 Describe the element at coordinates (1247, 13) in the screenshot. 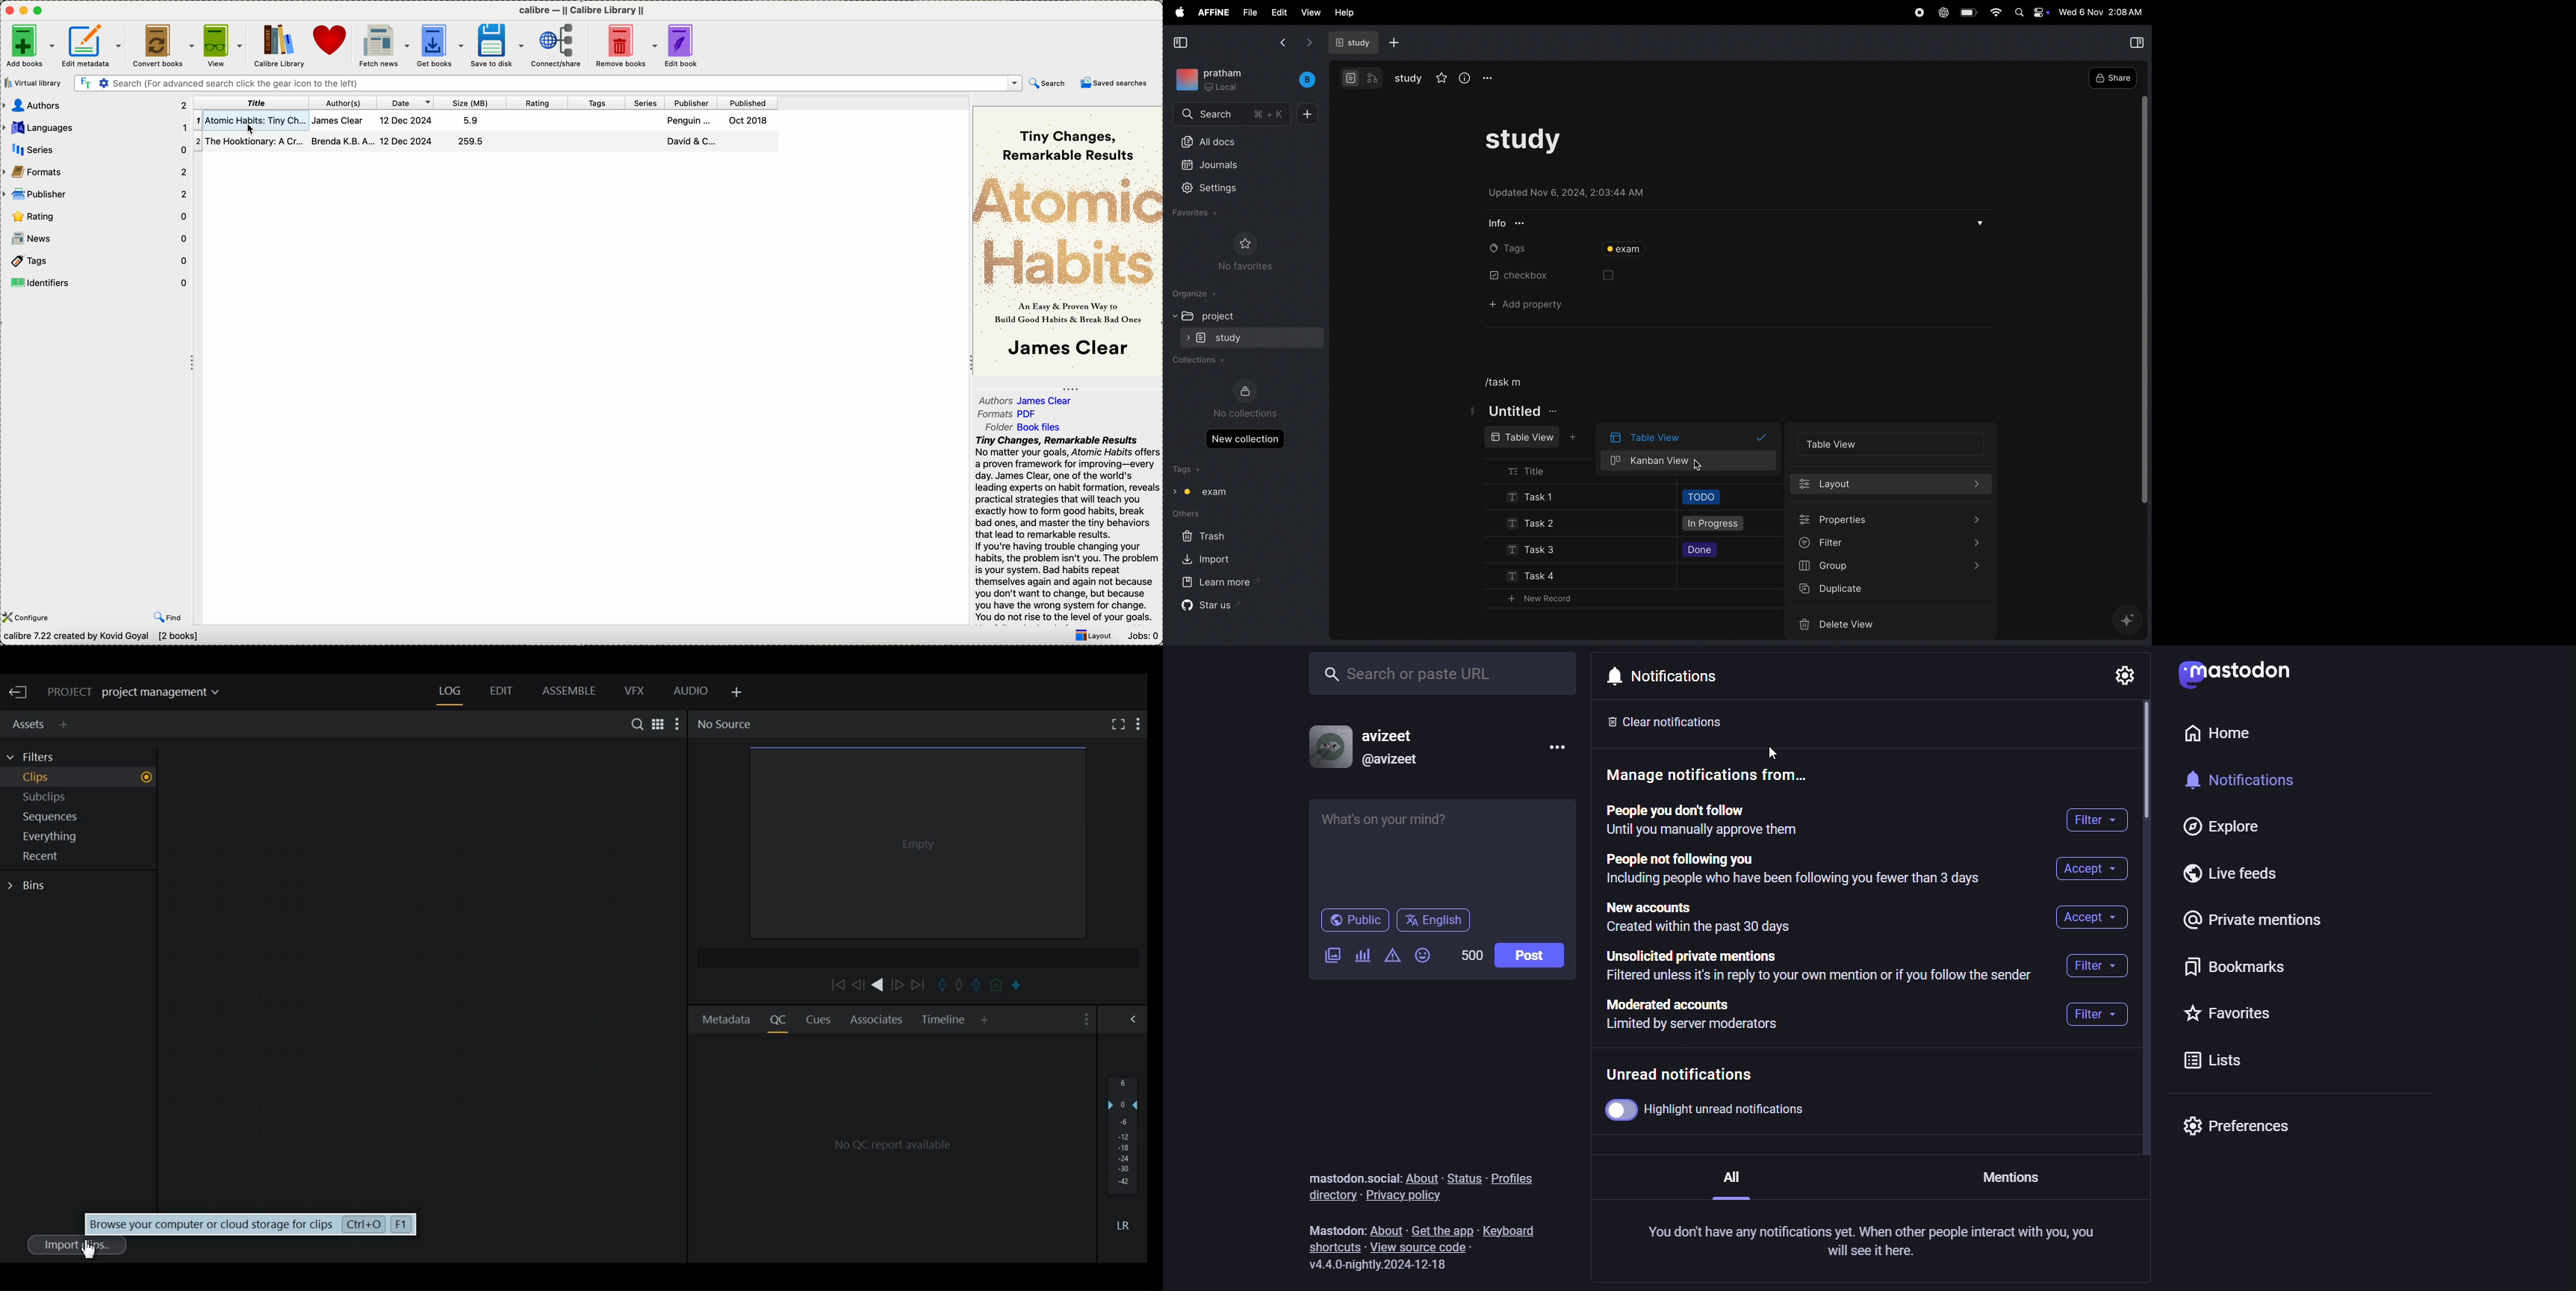

I see `file` at that location.